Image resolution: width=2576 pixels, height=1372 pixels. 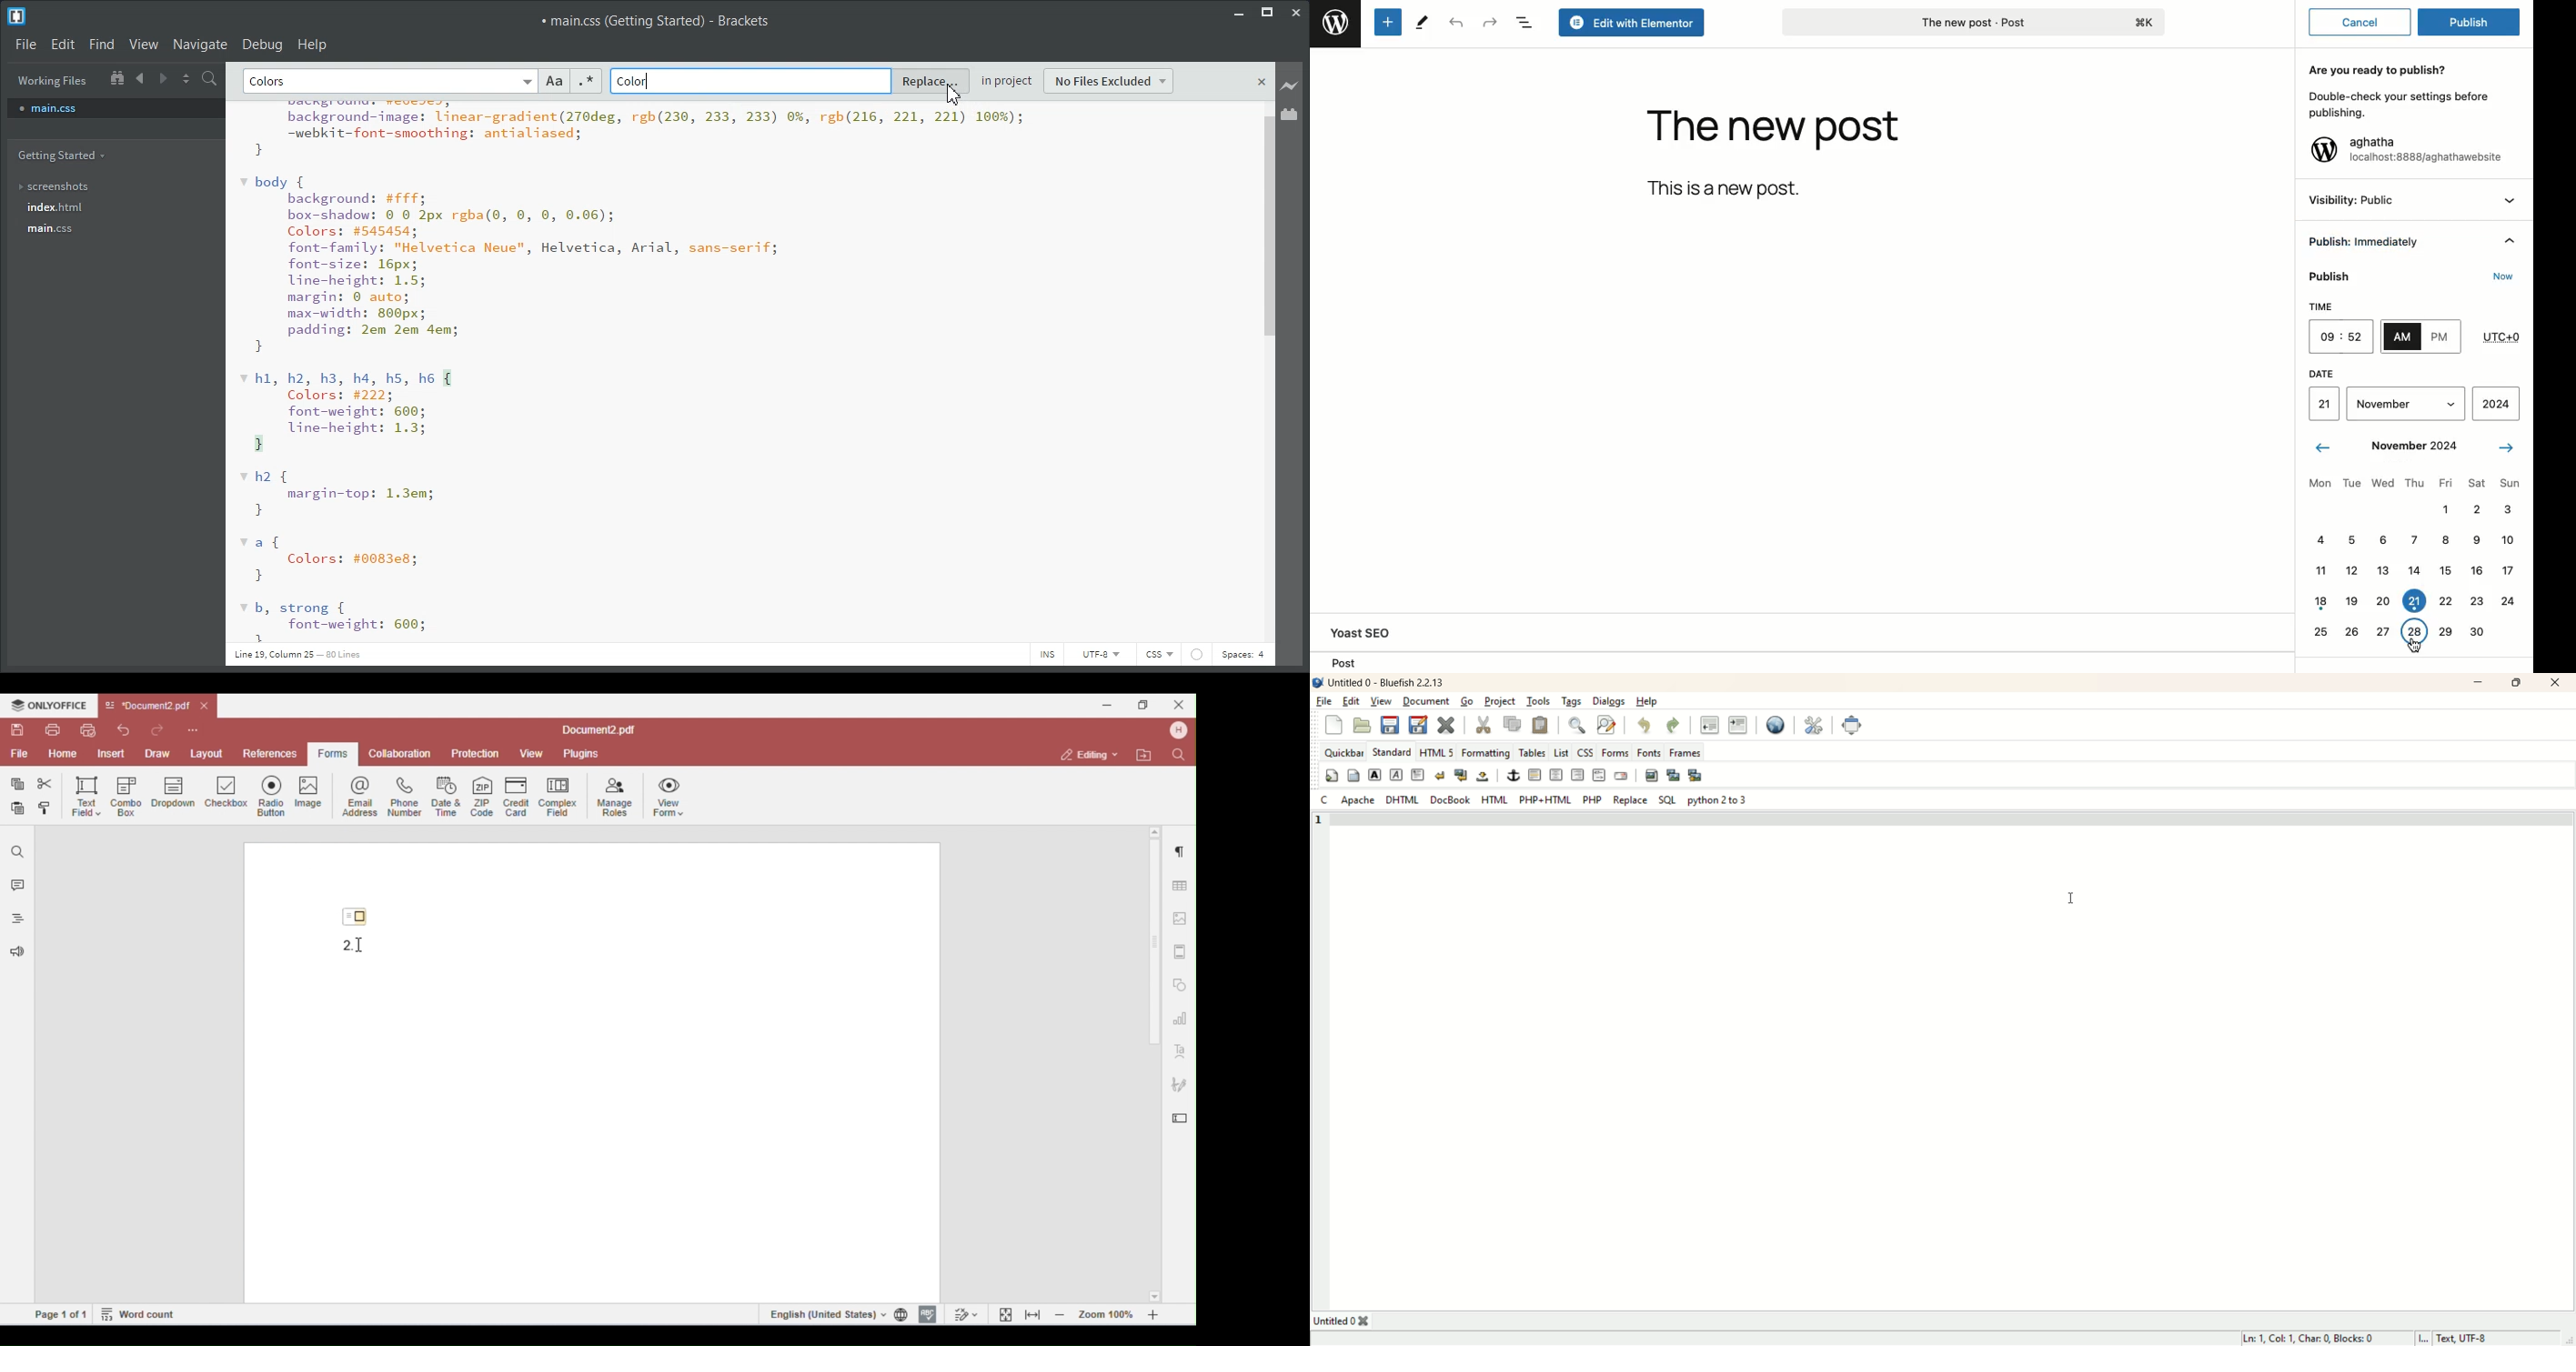 What do you see at coordinates (2413, 642) in the screenshot?
I see `Cursor` at bounding box center [2413, 642].